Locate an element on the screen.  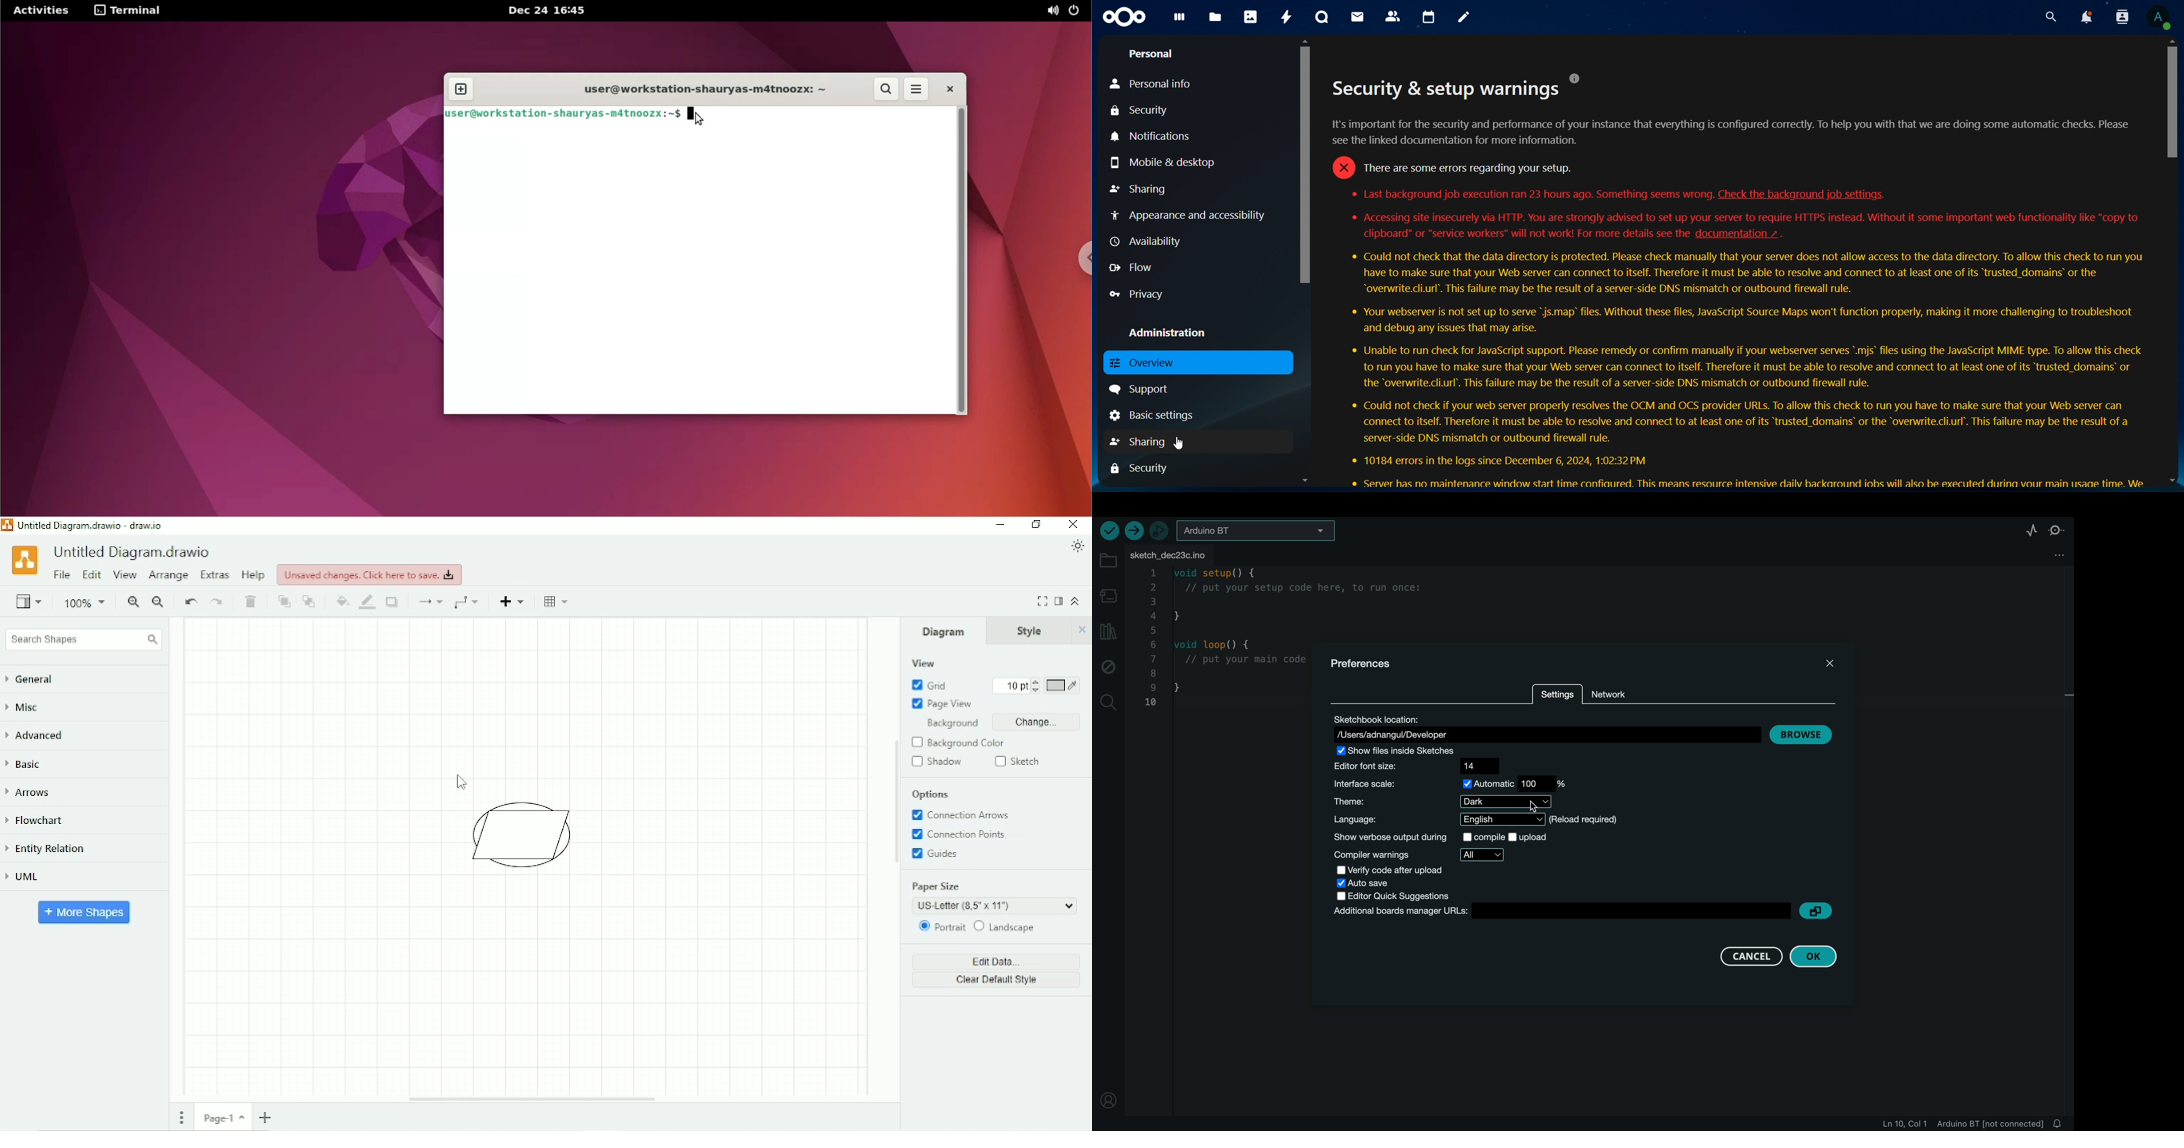
Advanced is located at coordinates (42, 735).